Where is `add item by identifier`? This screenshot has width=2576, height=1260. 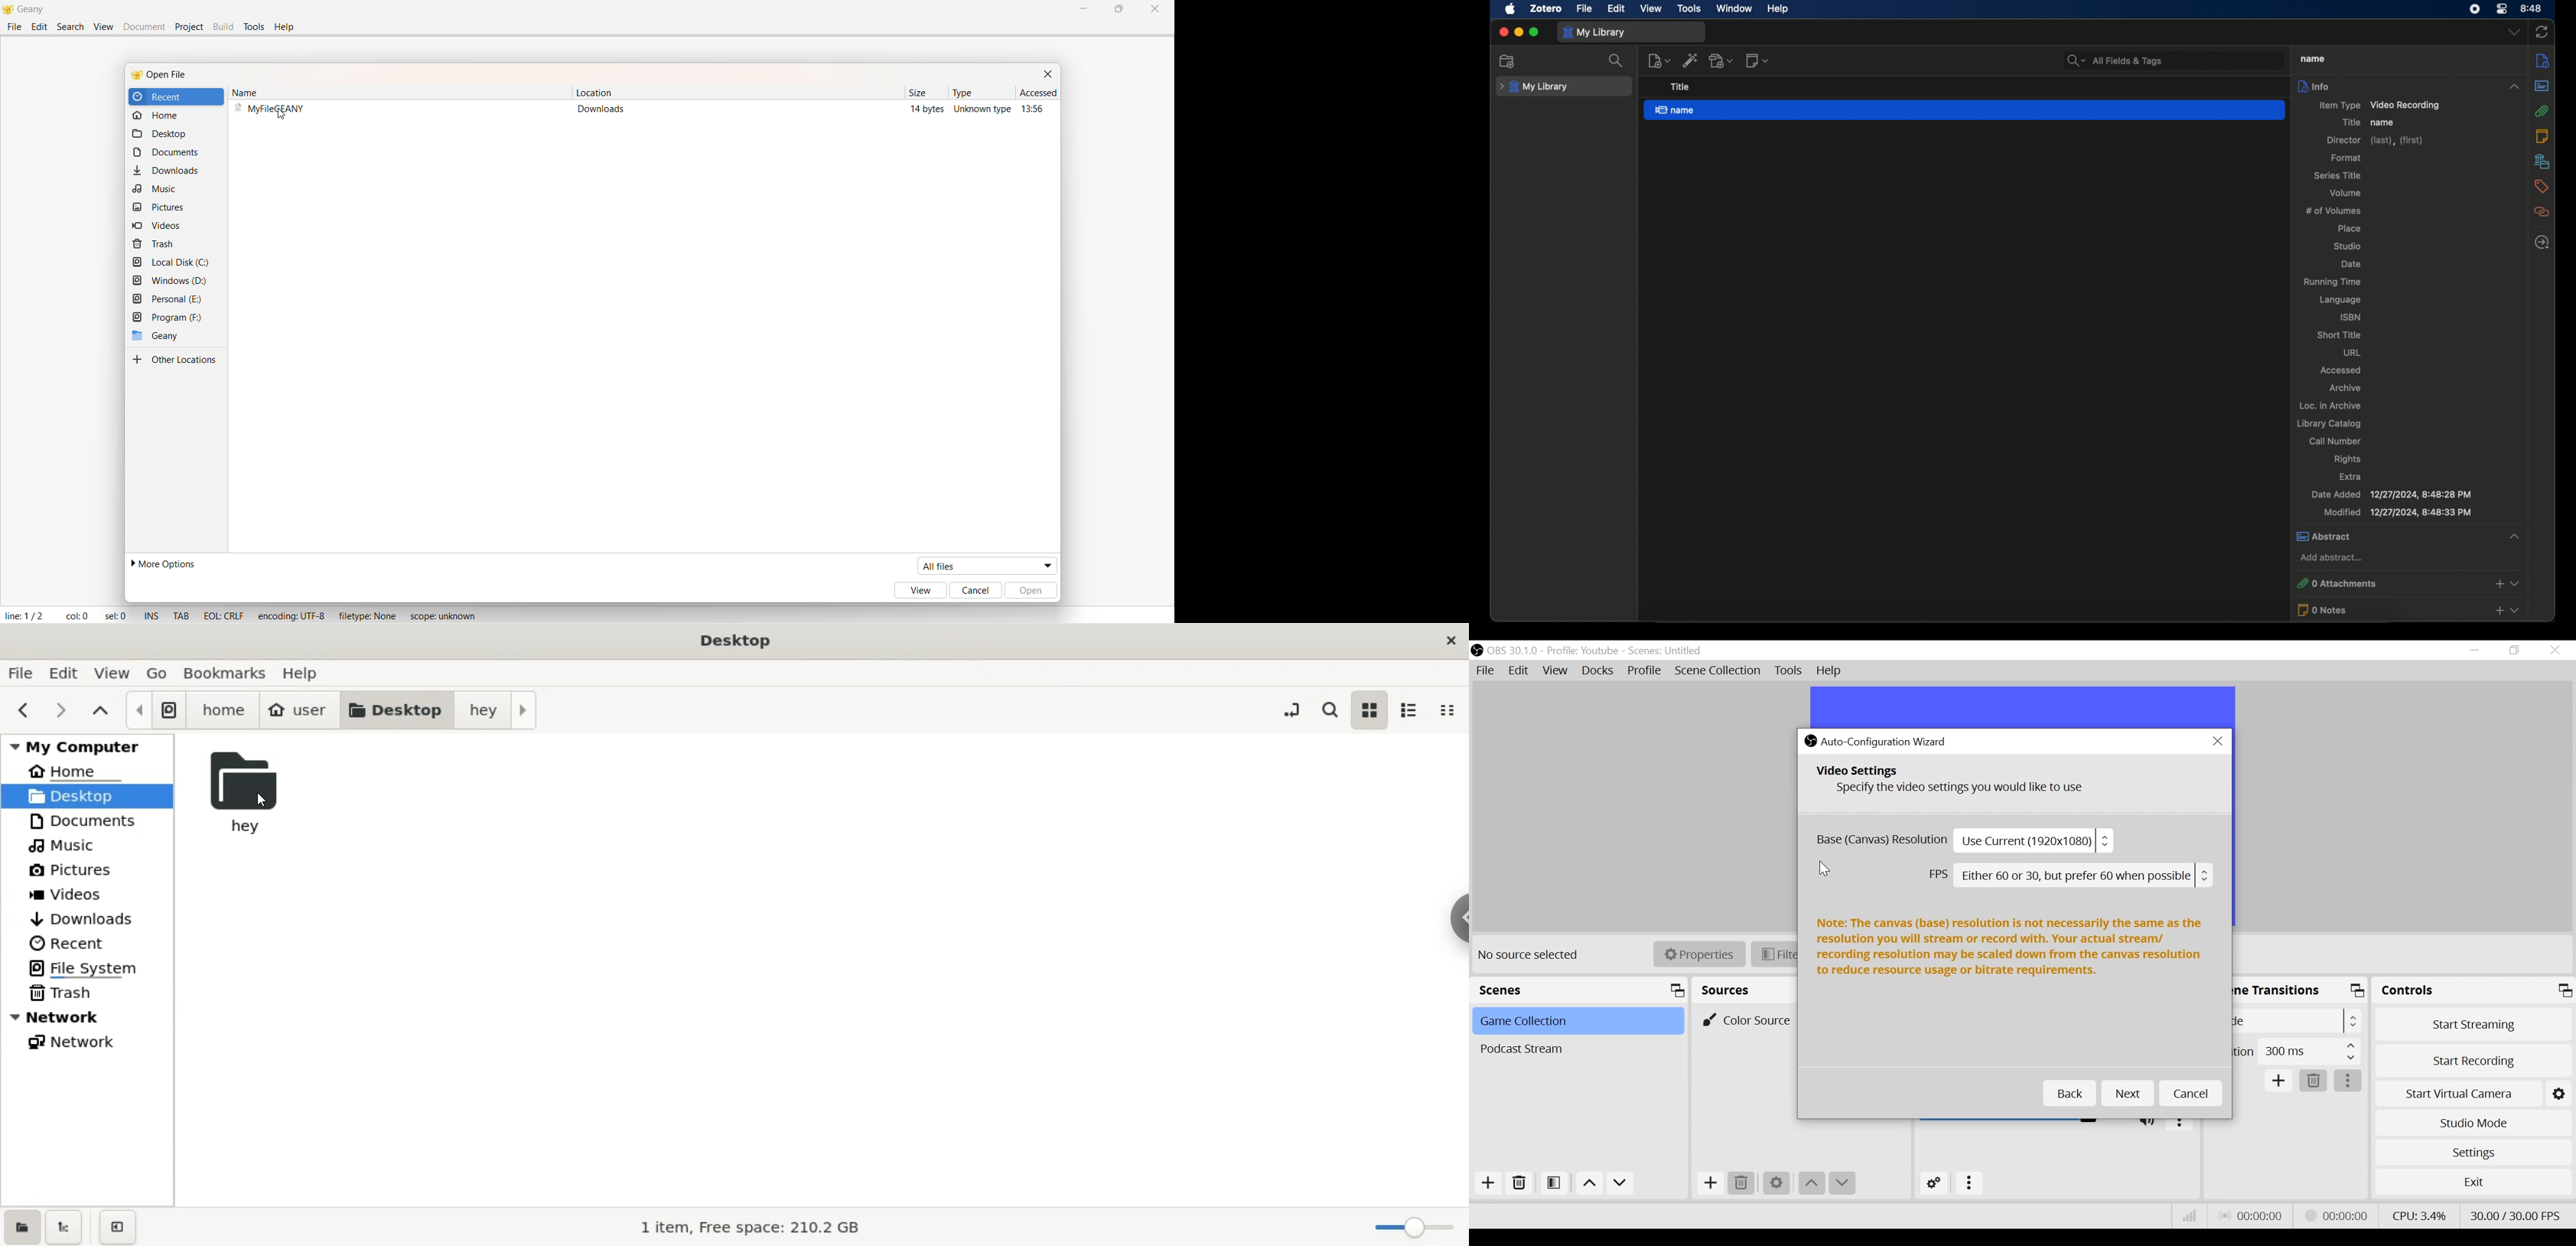
add item by identifier is located at coordinates (1691, 61).